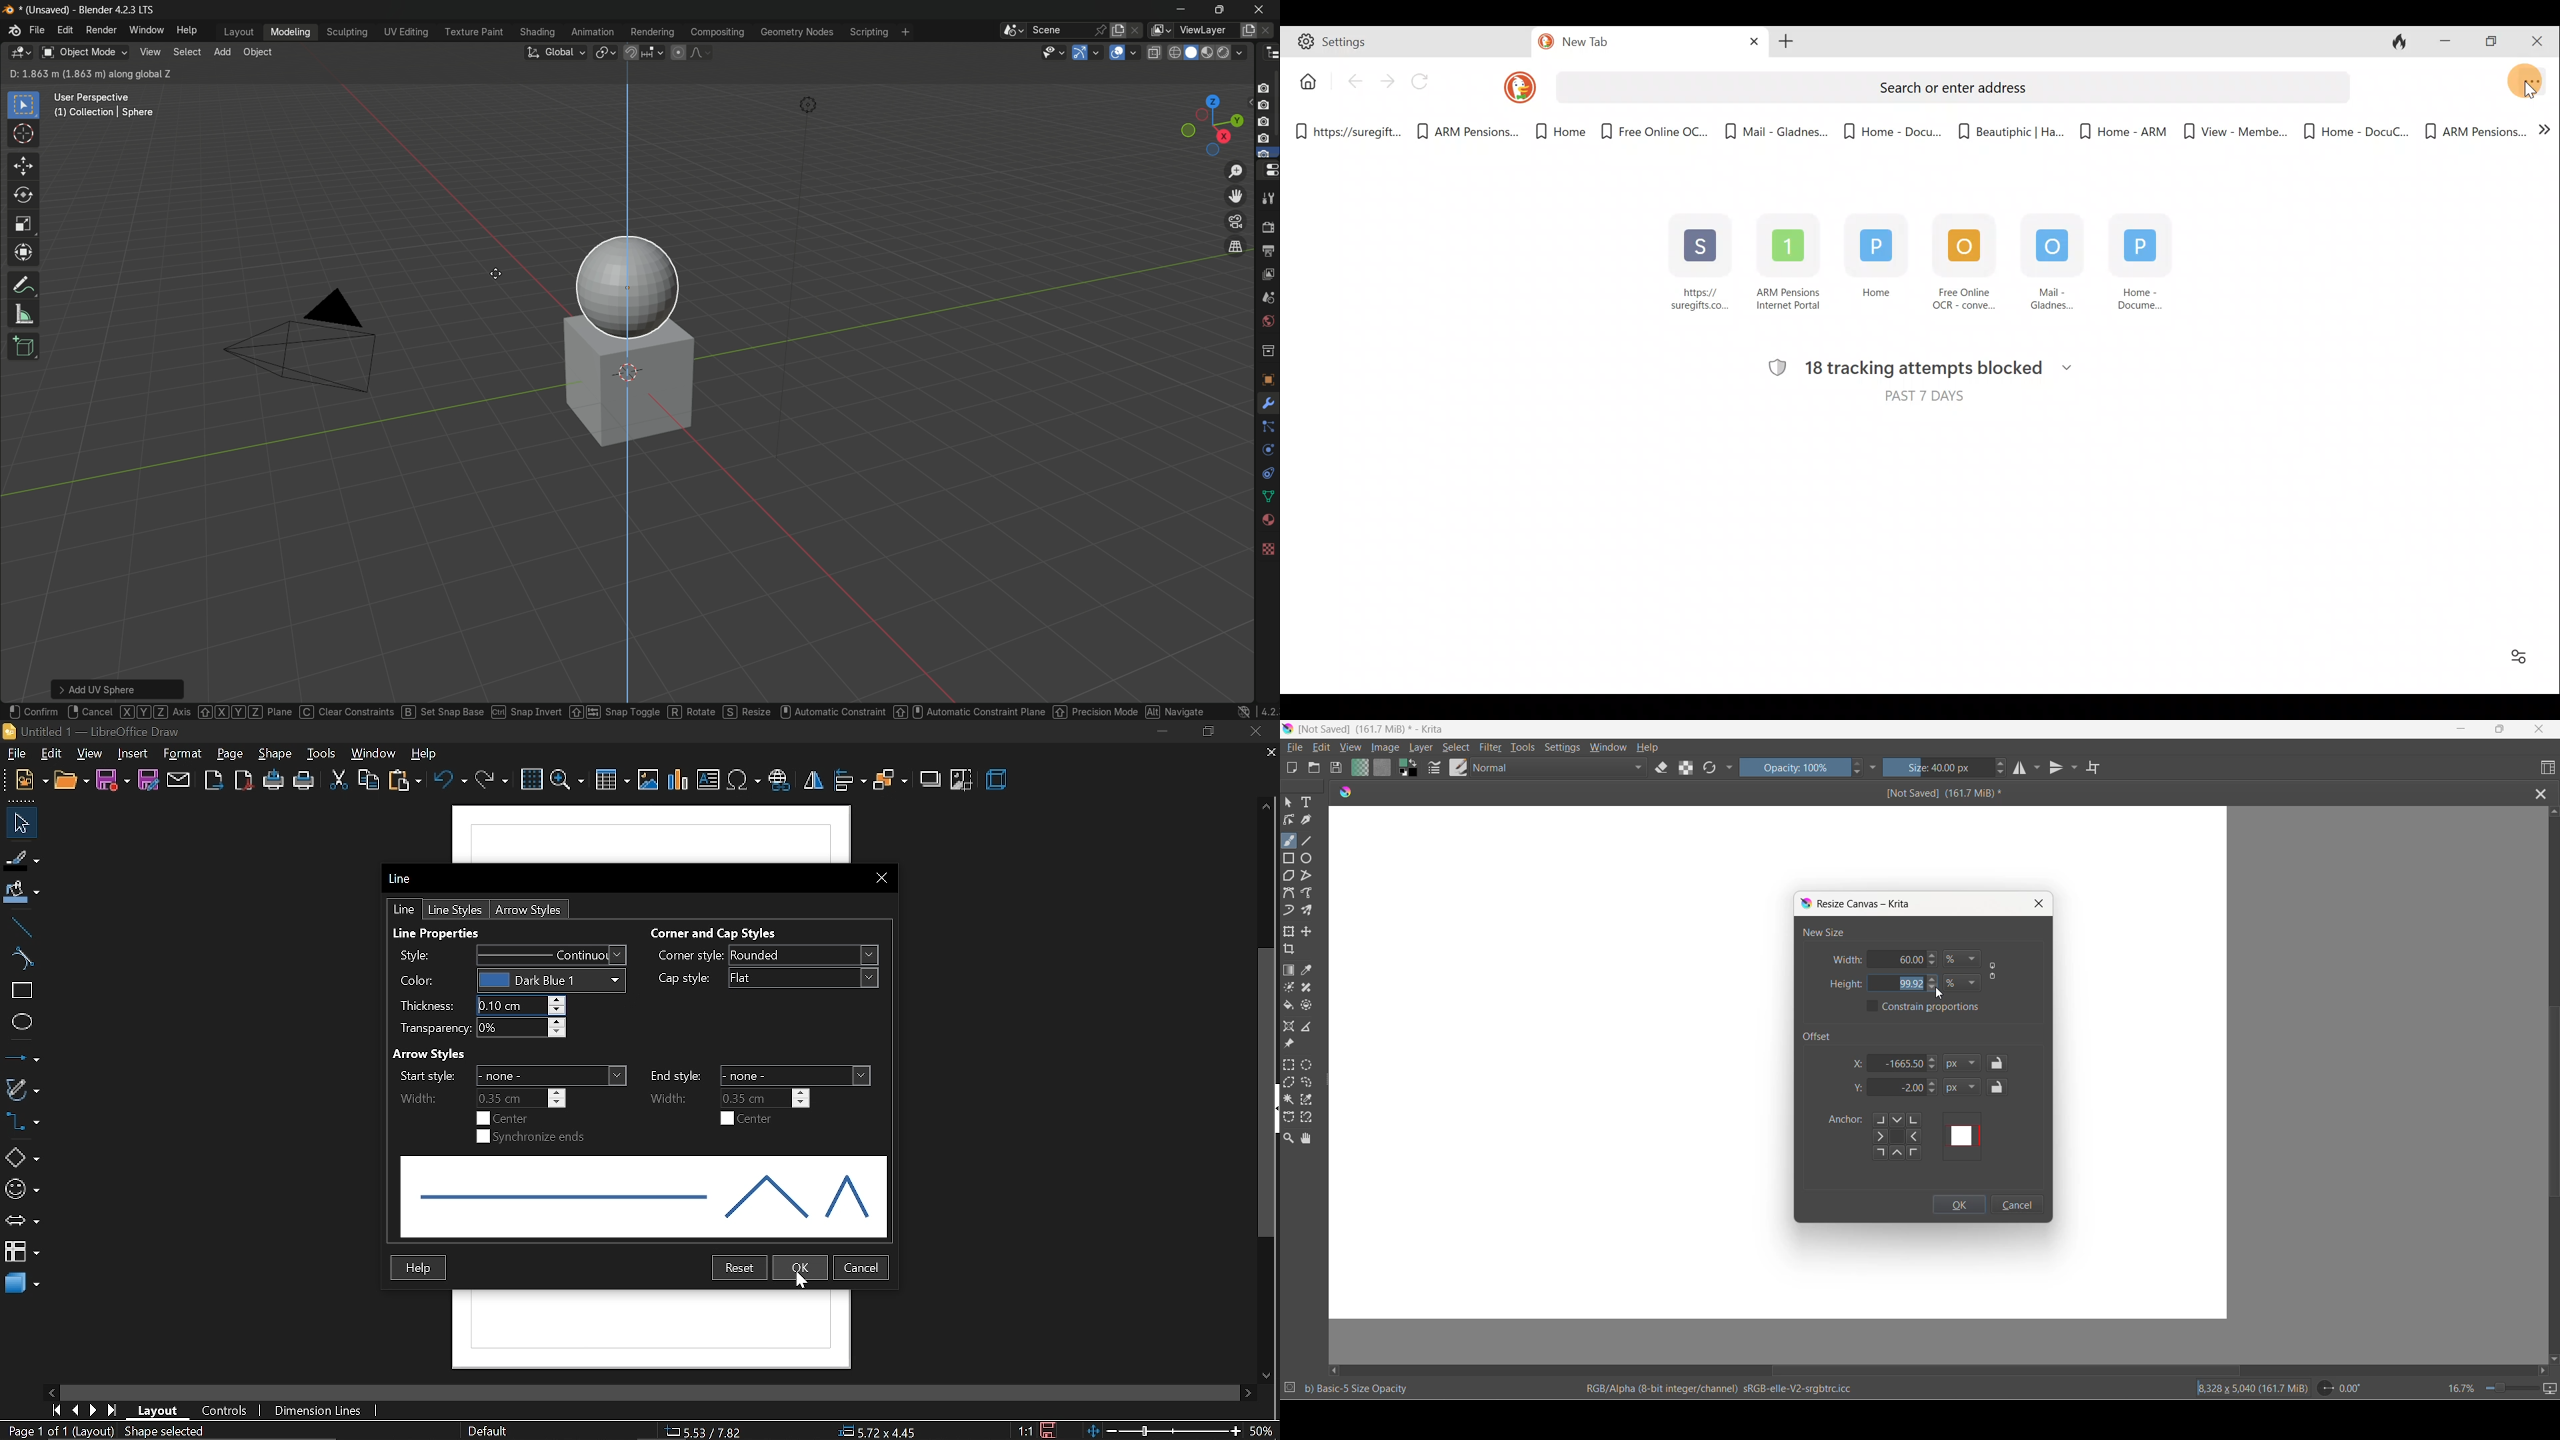  What do you see at coordinates (802, 1268) in the screenshot?
I see `ok` at bounding box center [802, 1268].